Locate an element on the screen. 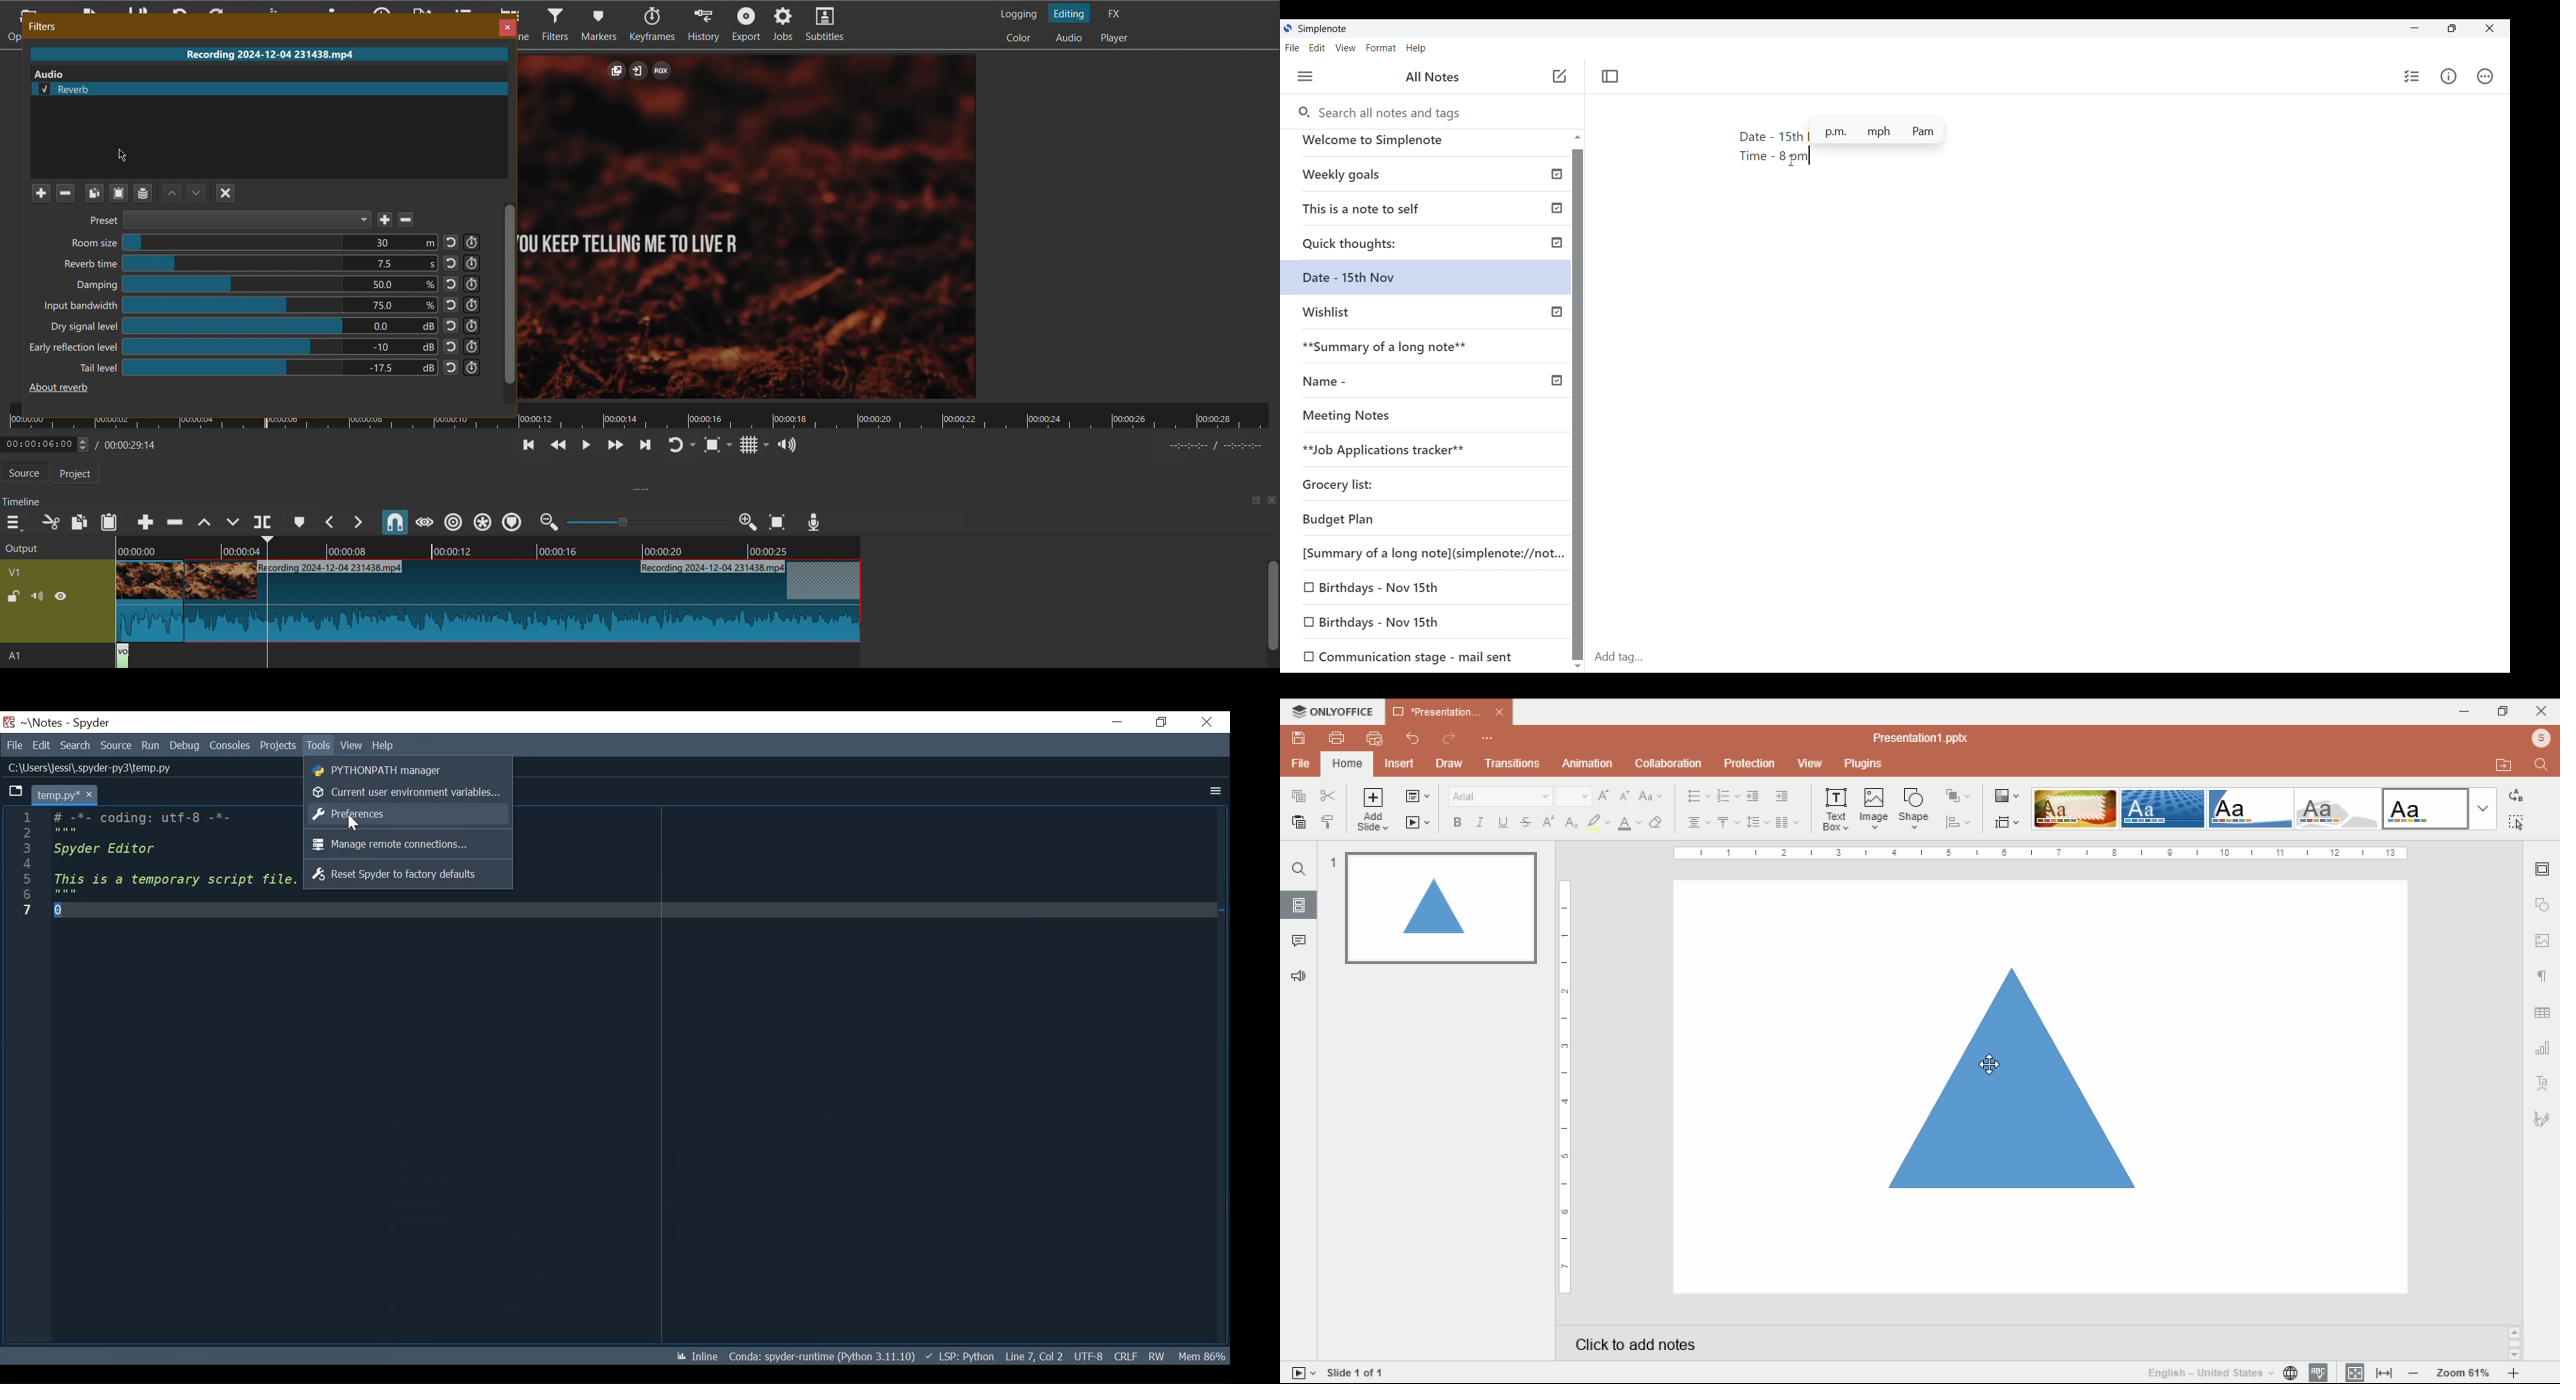 This screenshot has height=1400, width=2576. Output is located at coordinates (54, 591).